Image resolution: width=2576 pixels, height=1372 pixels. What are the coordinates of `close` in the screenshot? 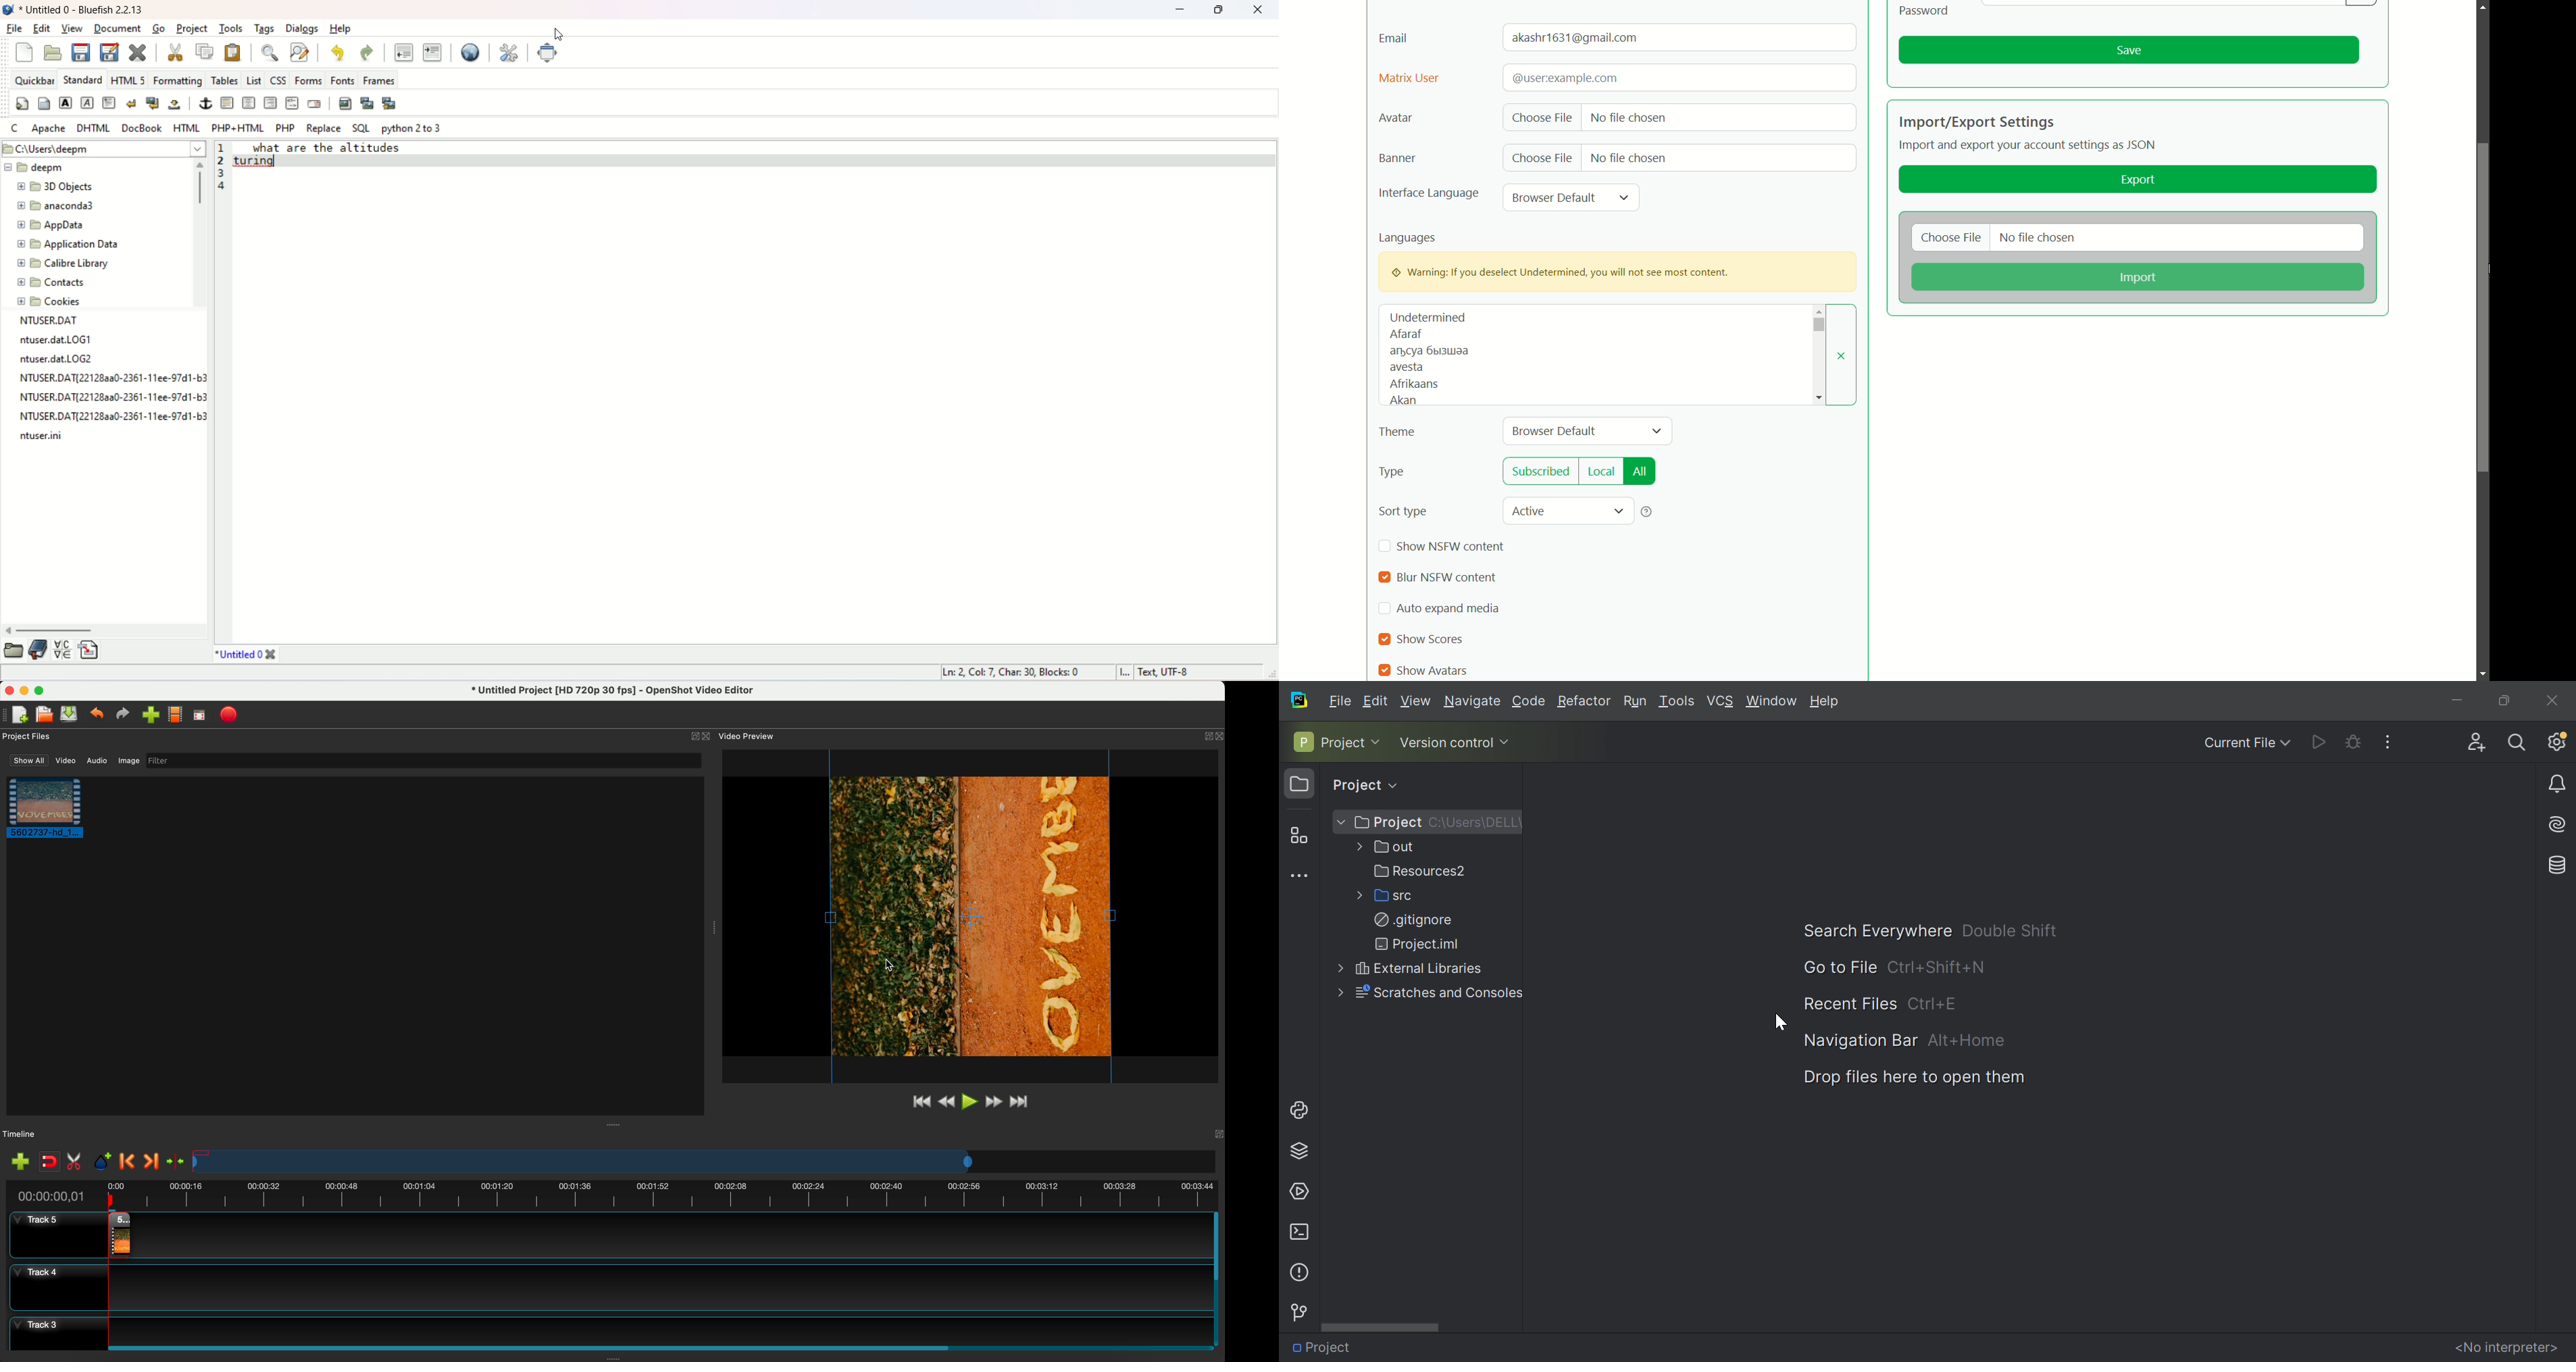 It's located at (1842, 356).